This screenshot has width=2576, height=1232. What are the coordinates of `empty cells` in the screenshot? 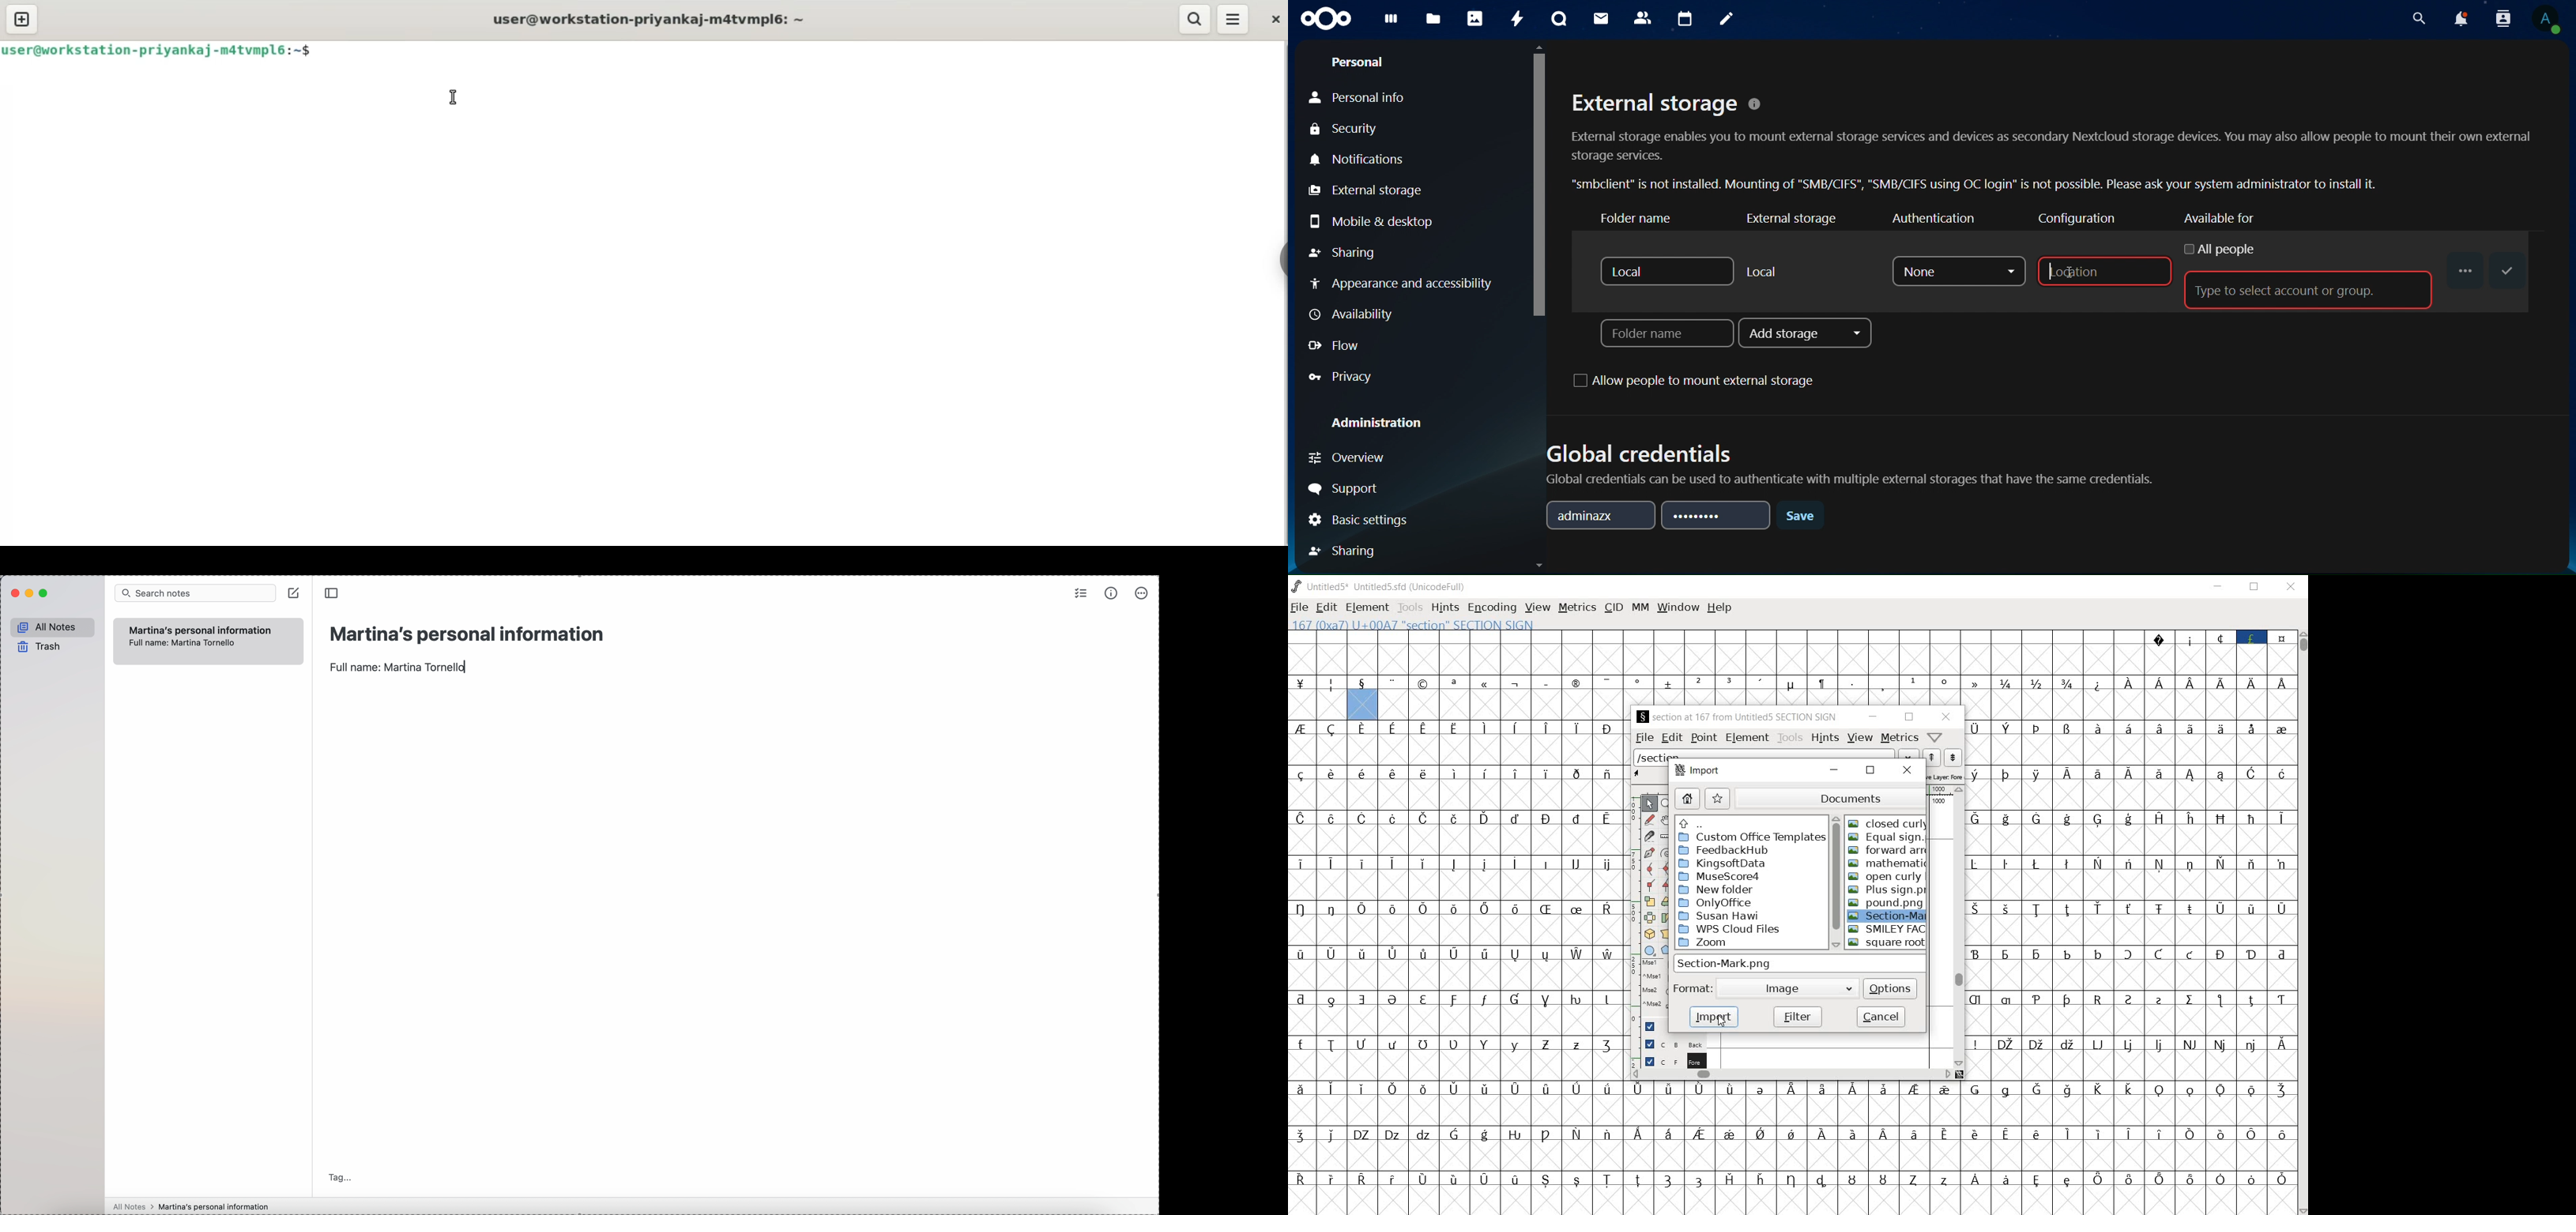 It's located at (1457, 1067).